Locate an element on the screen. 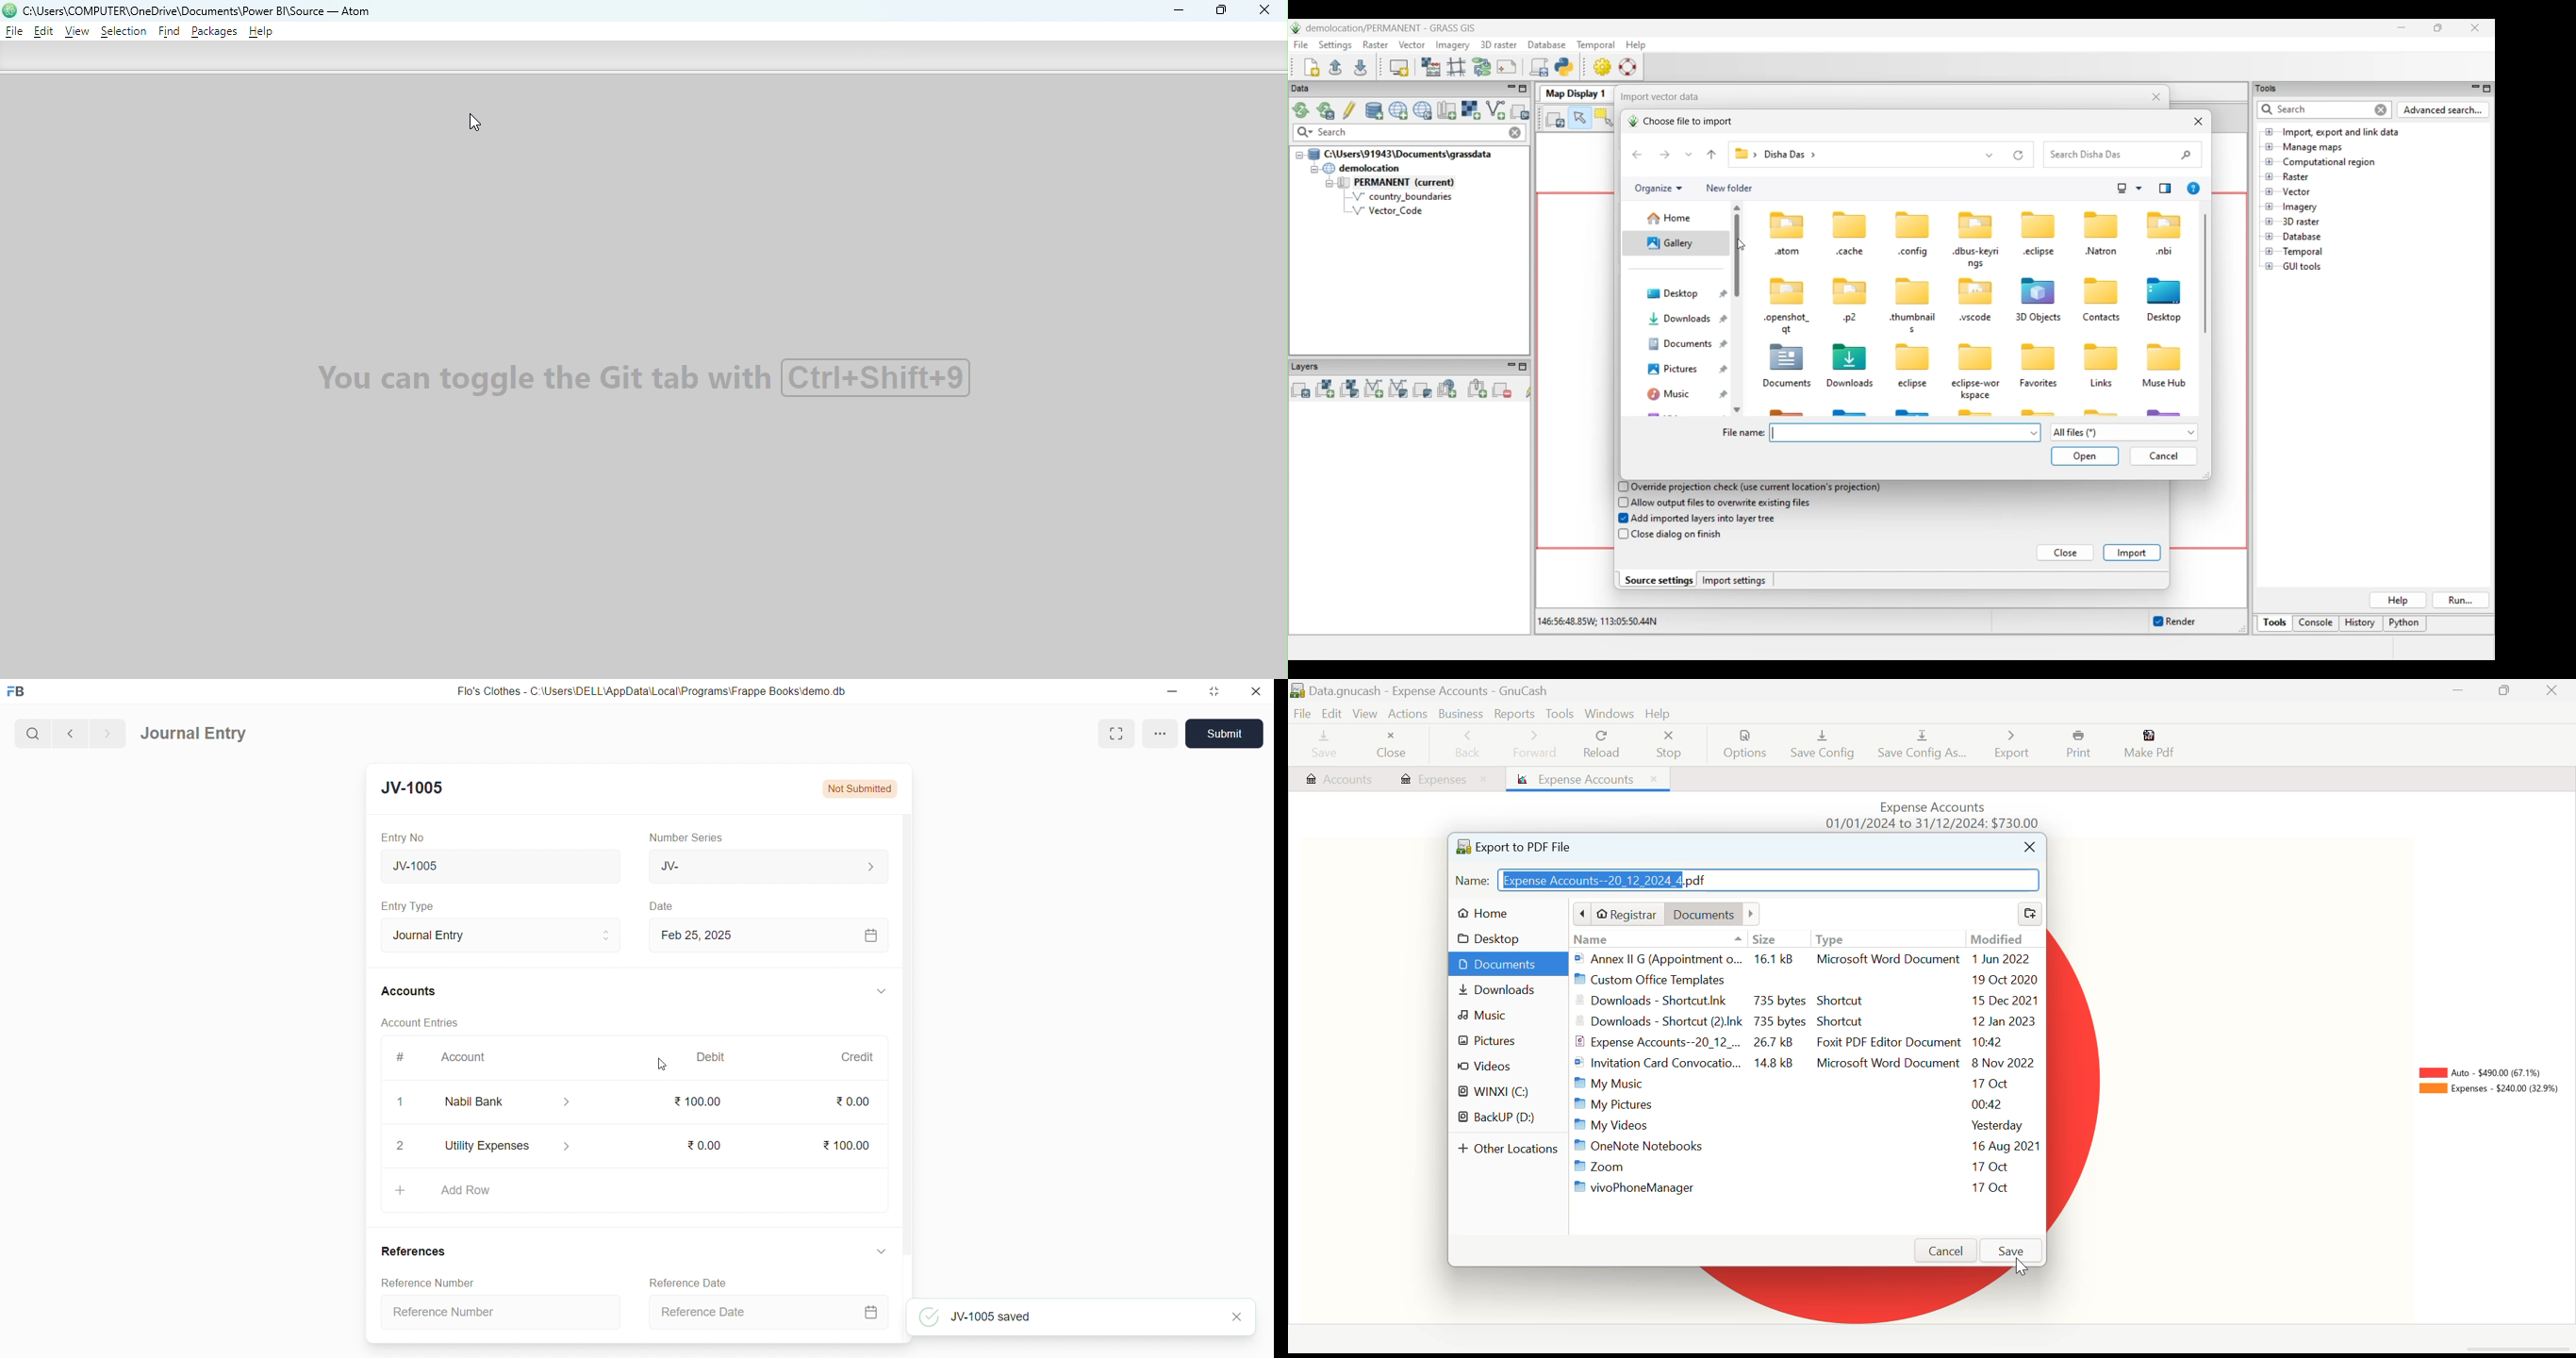 The height and width of the screenshot is (1372, 2576). closee is located at coordinates (401, 1103).